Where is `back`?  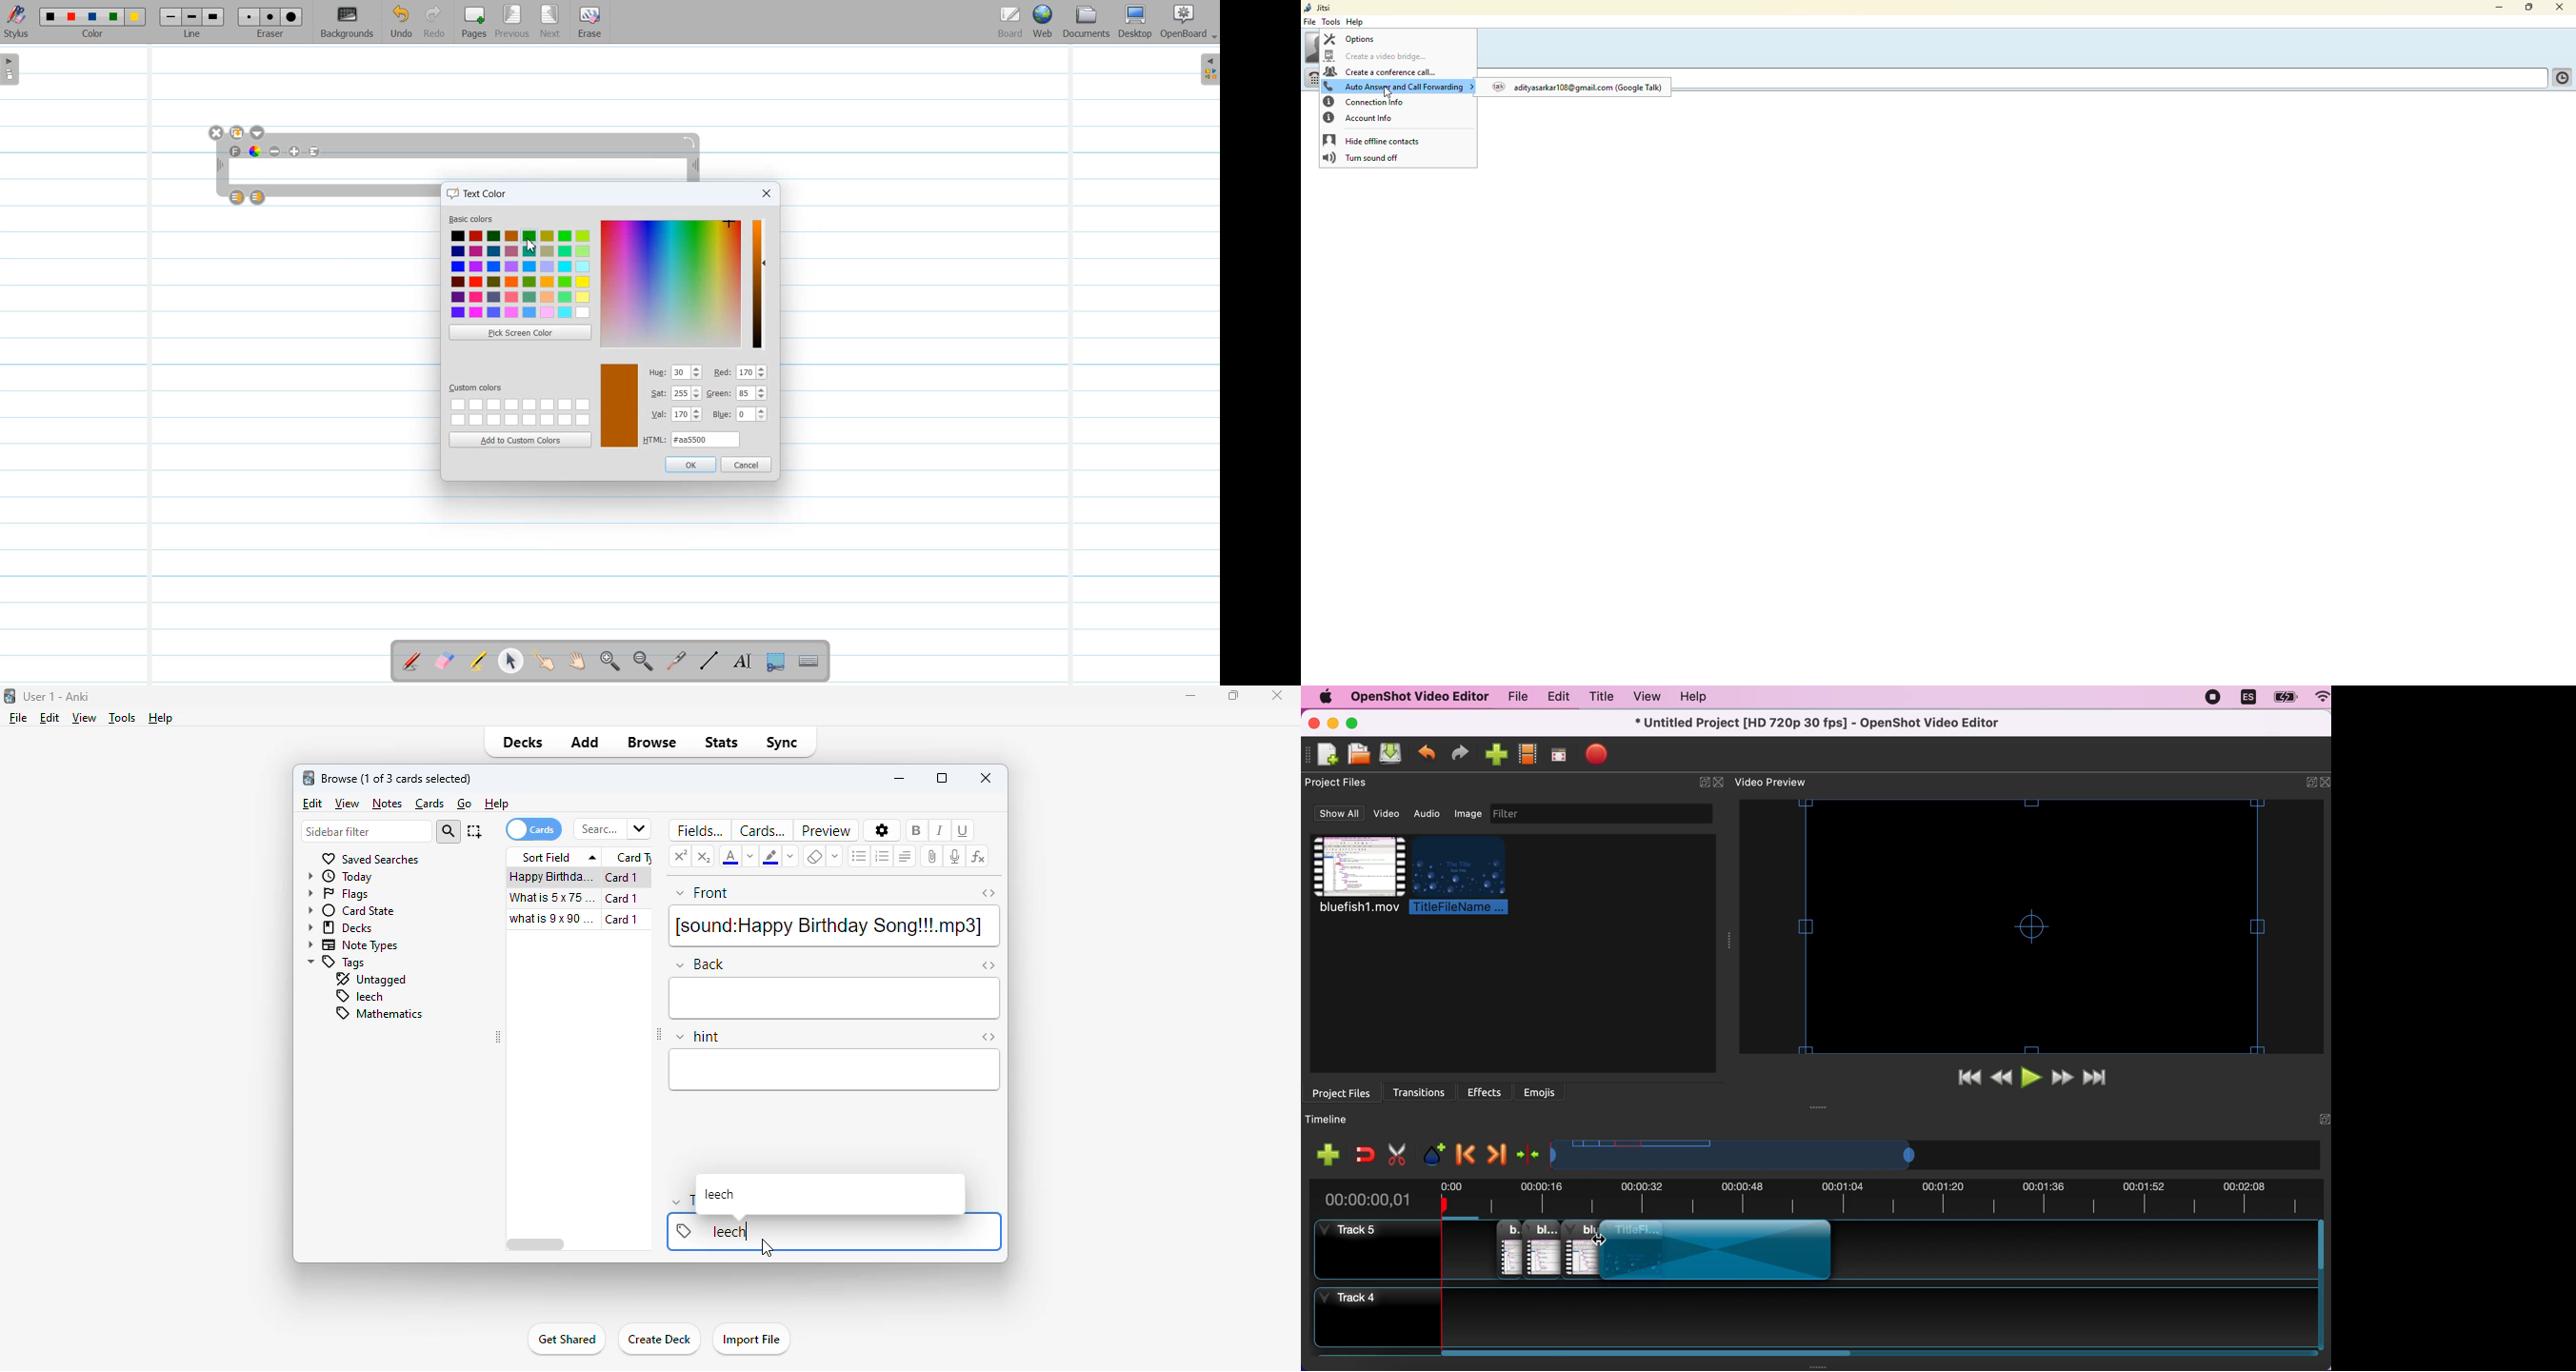
back is located at coordinates (836, 999).